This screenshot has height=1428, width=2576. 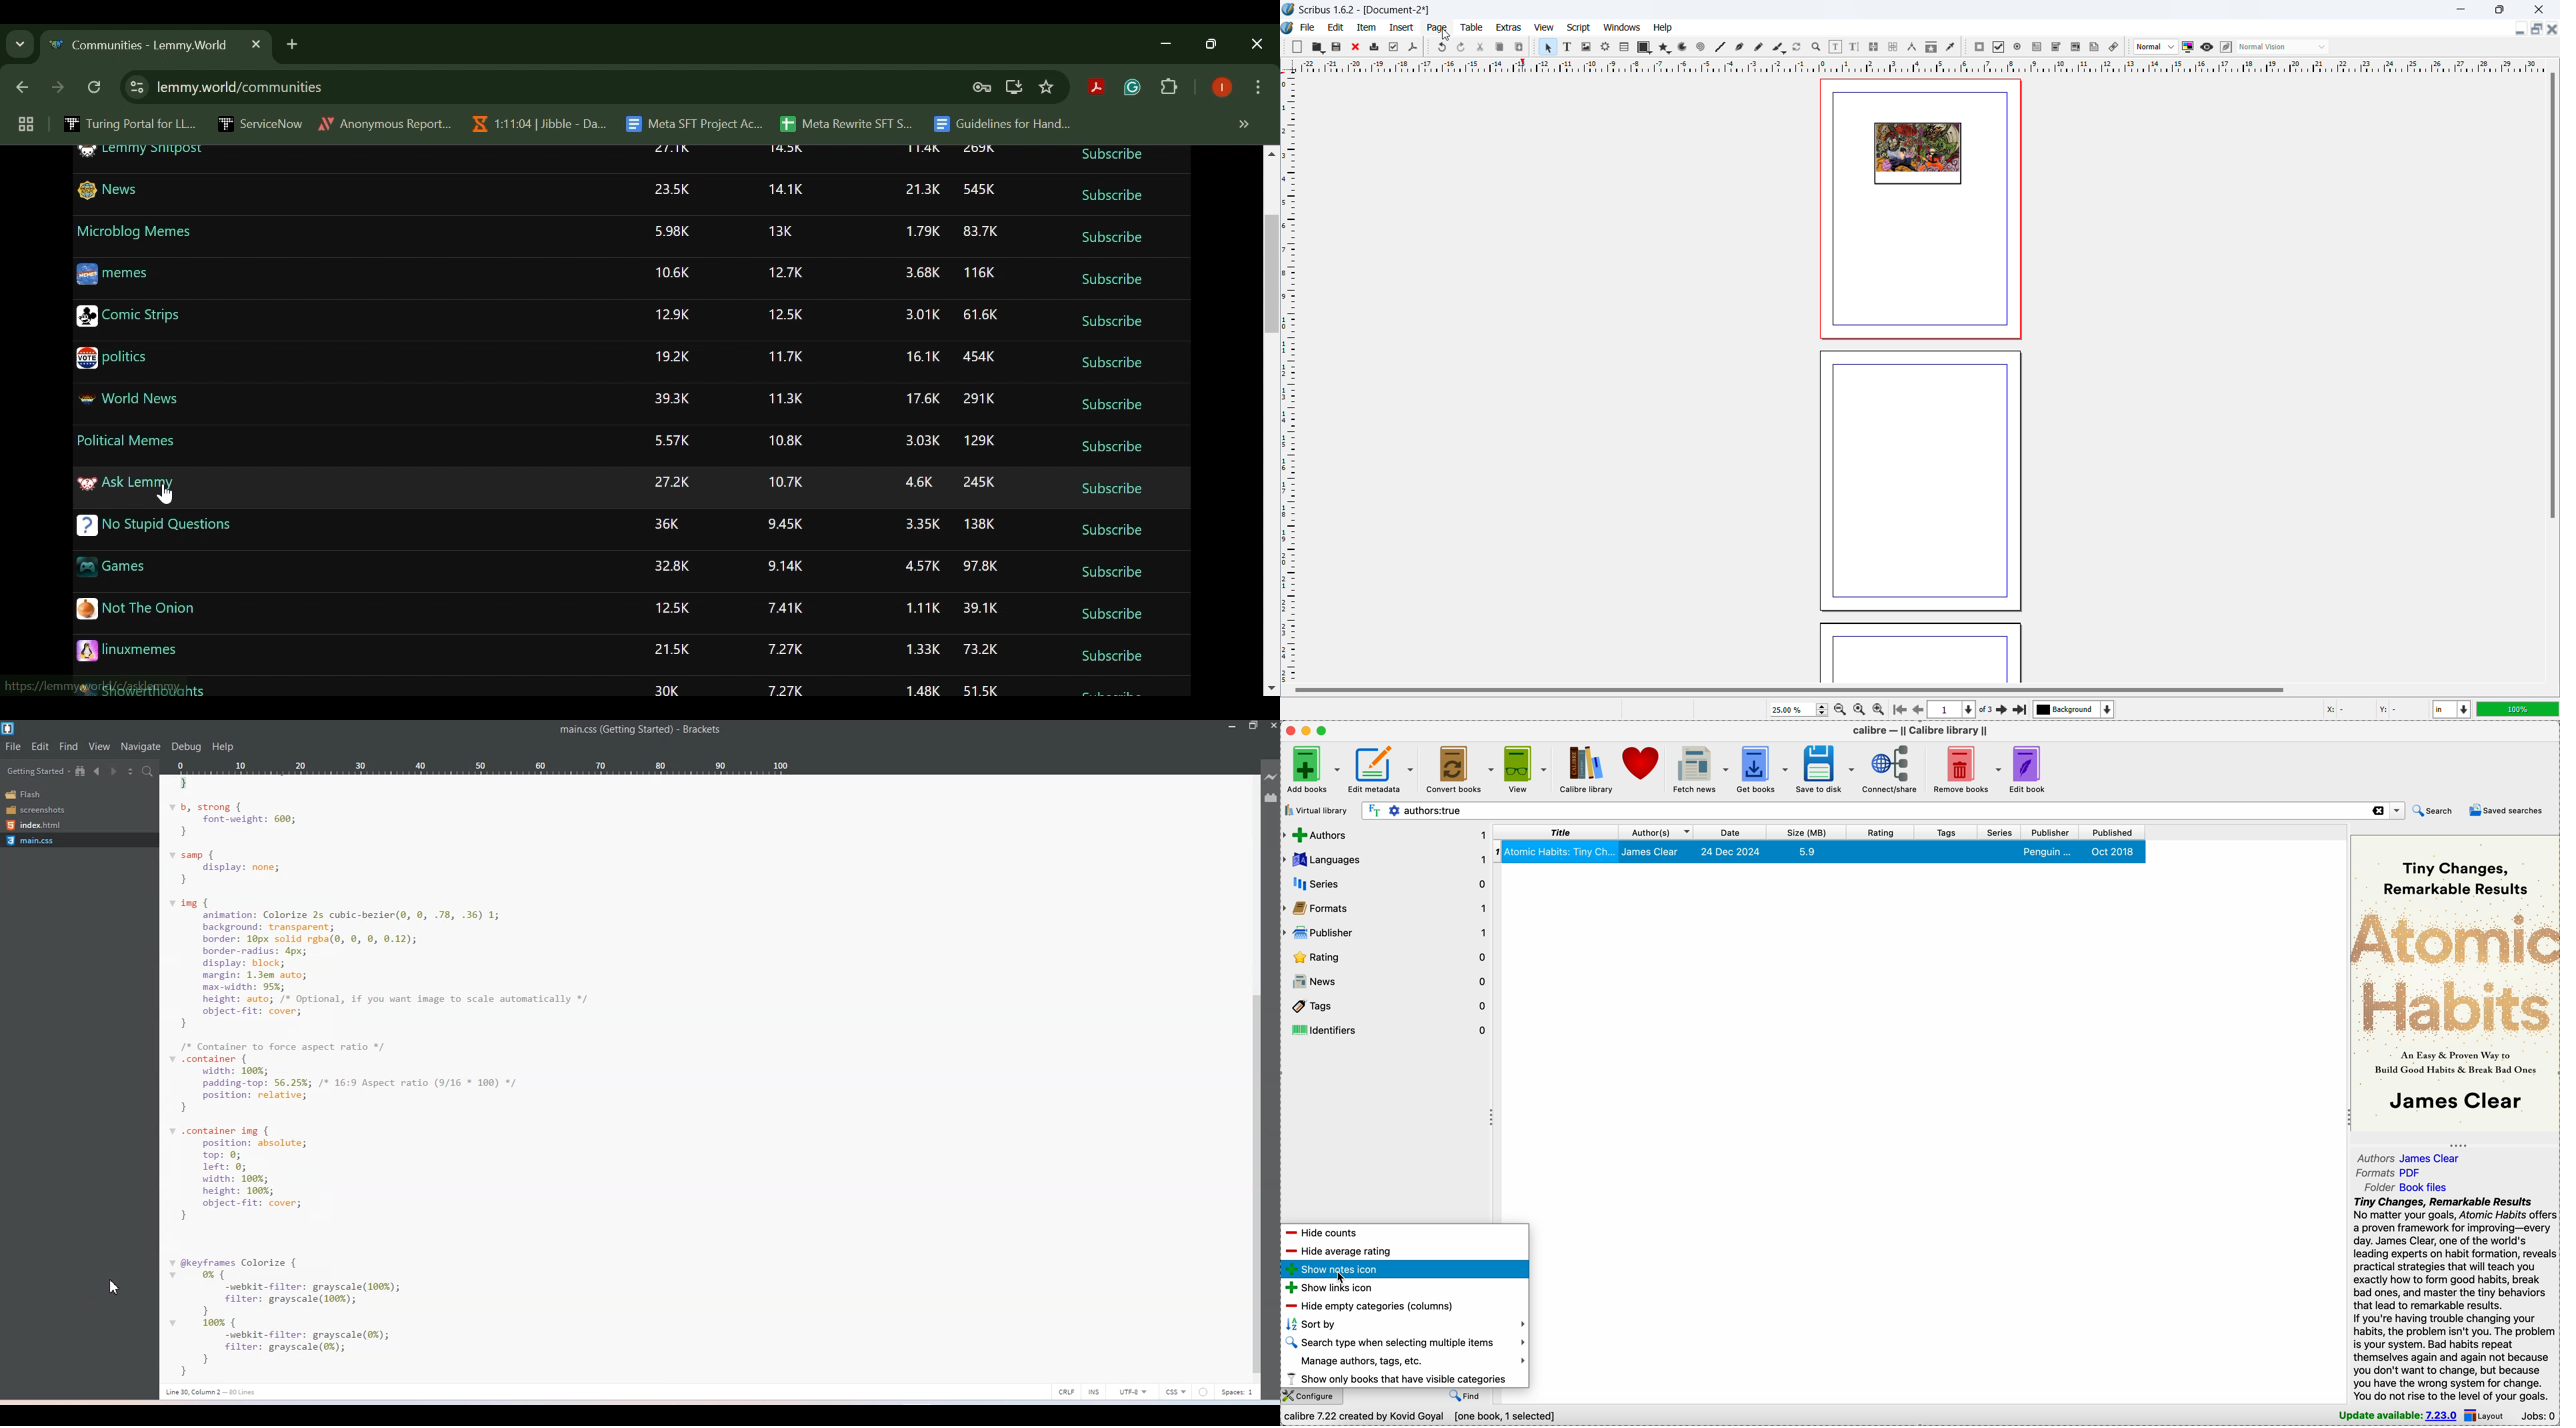 What do you see at coordinates (1965, 47) in the screenshot?
I see `move toolbox` at bounding box center [1965, 47].